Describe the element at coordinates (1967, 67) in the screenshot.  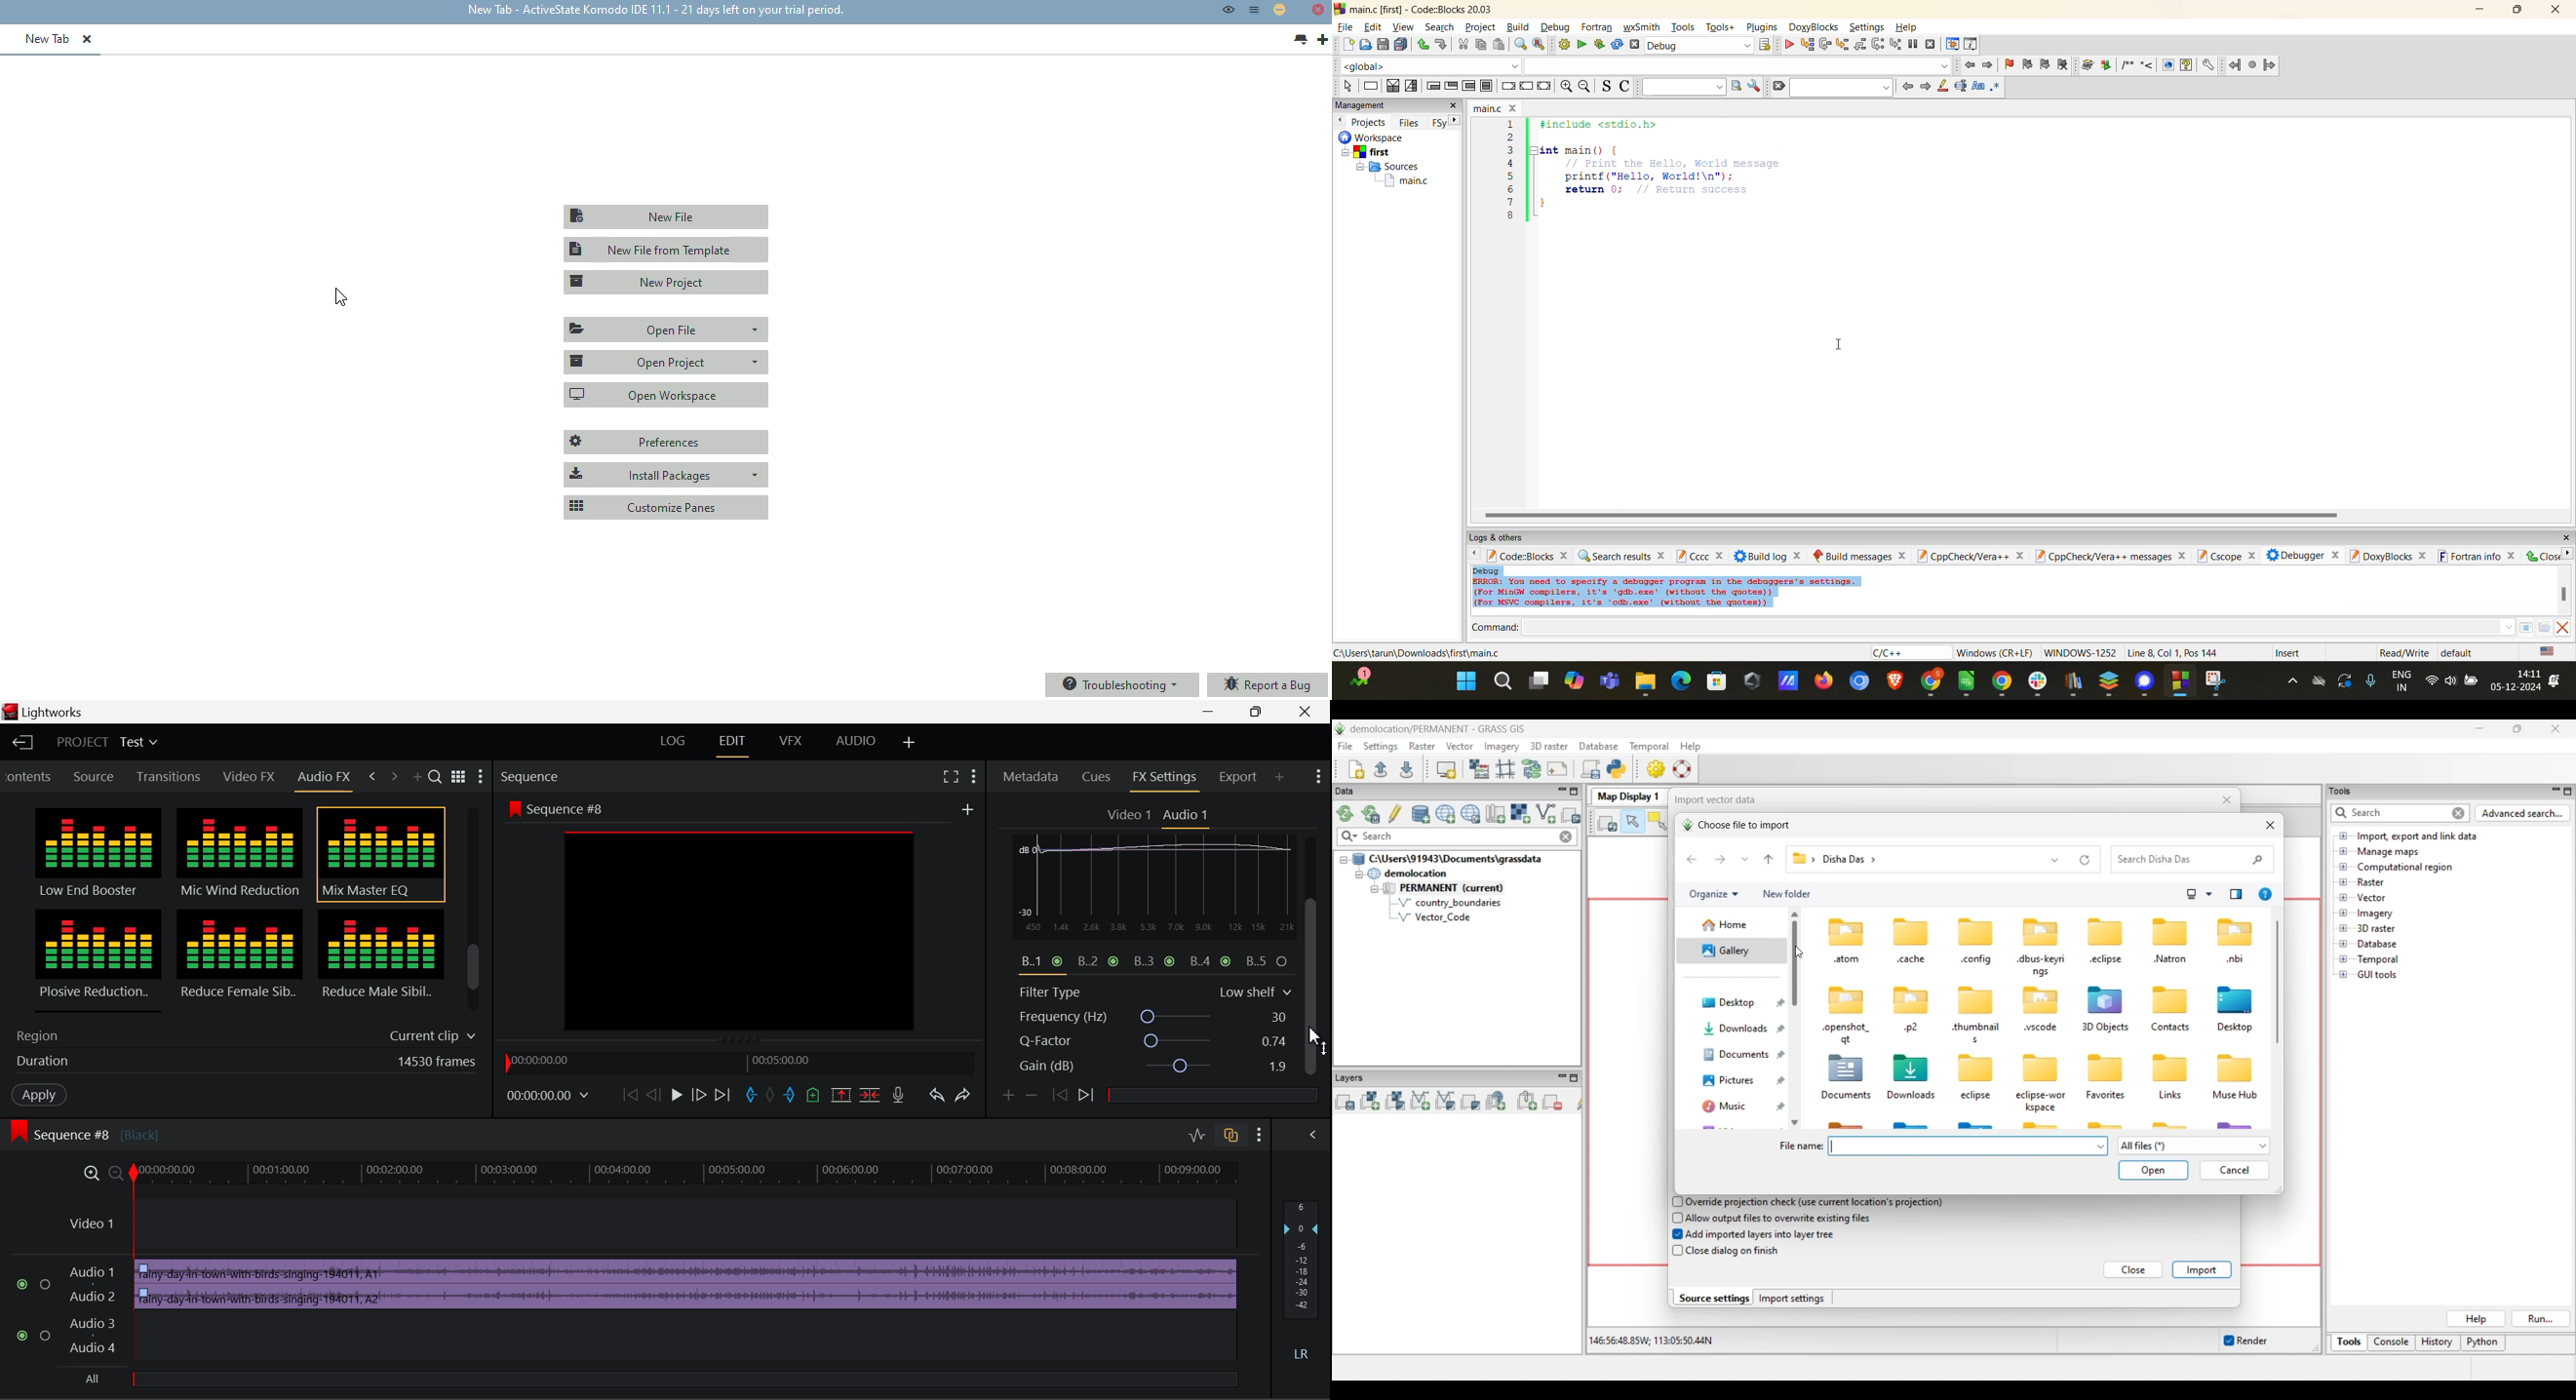
I see `jump back` at that location.